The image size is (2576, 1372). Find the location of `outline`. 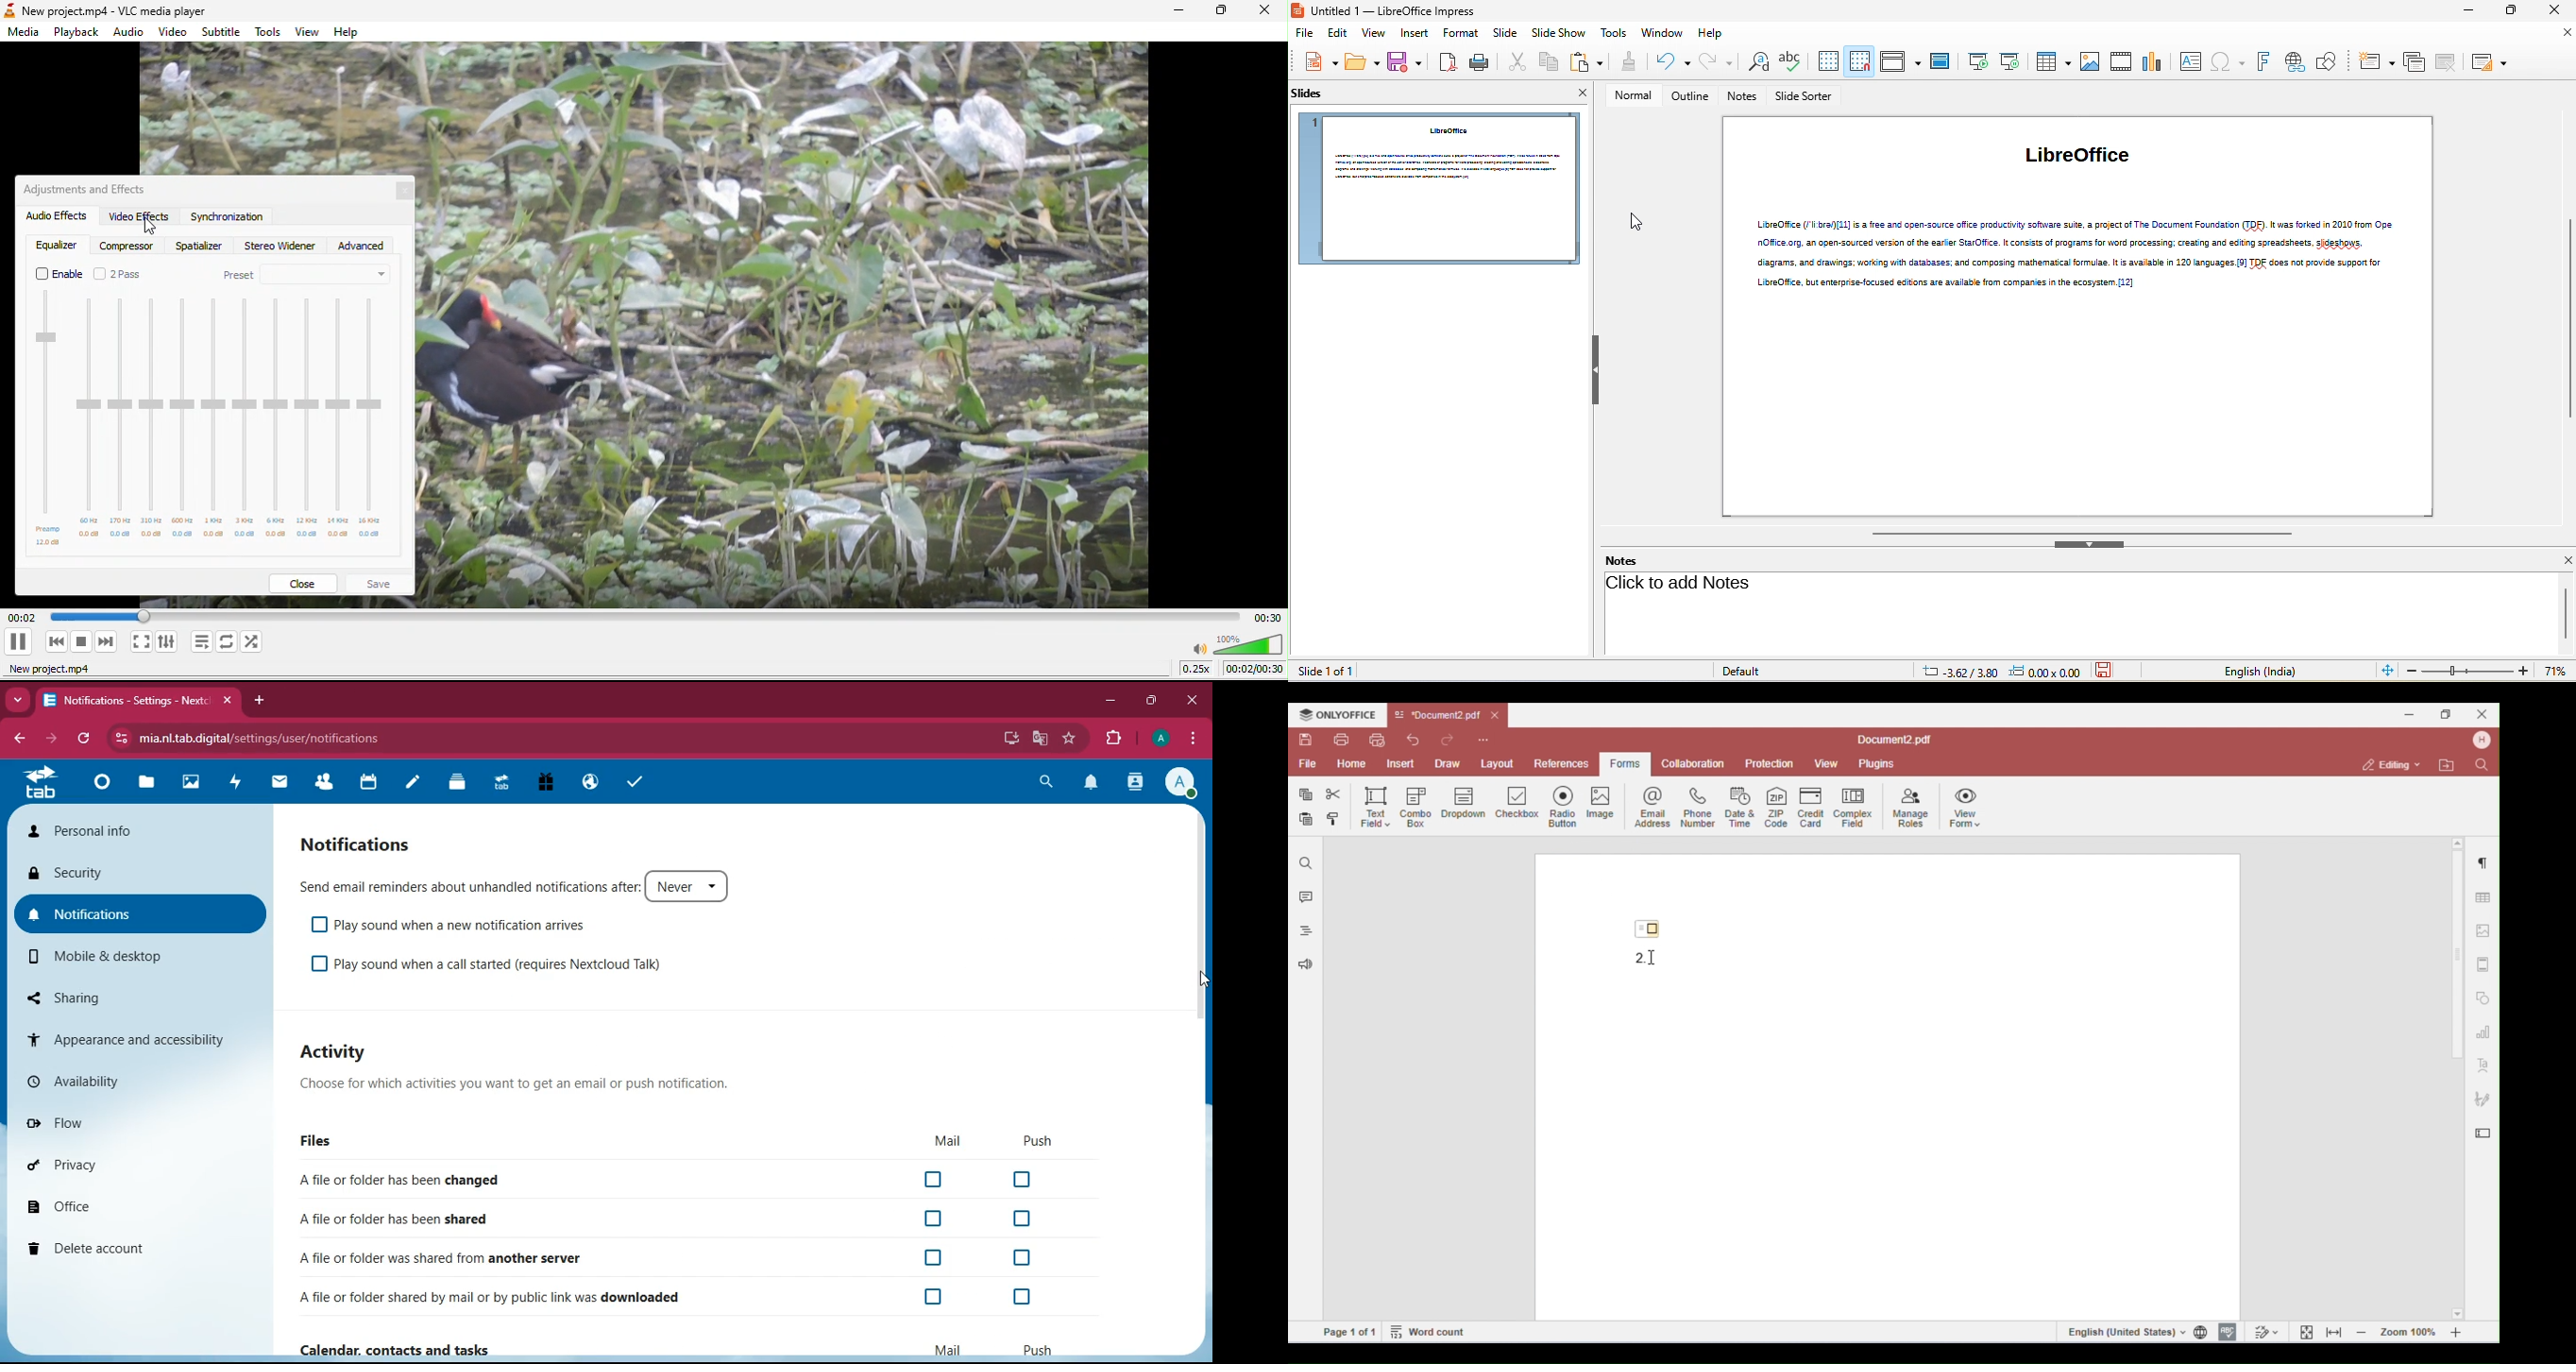

outline is located at coordinates (1689, 96).